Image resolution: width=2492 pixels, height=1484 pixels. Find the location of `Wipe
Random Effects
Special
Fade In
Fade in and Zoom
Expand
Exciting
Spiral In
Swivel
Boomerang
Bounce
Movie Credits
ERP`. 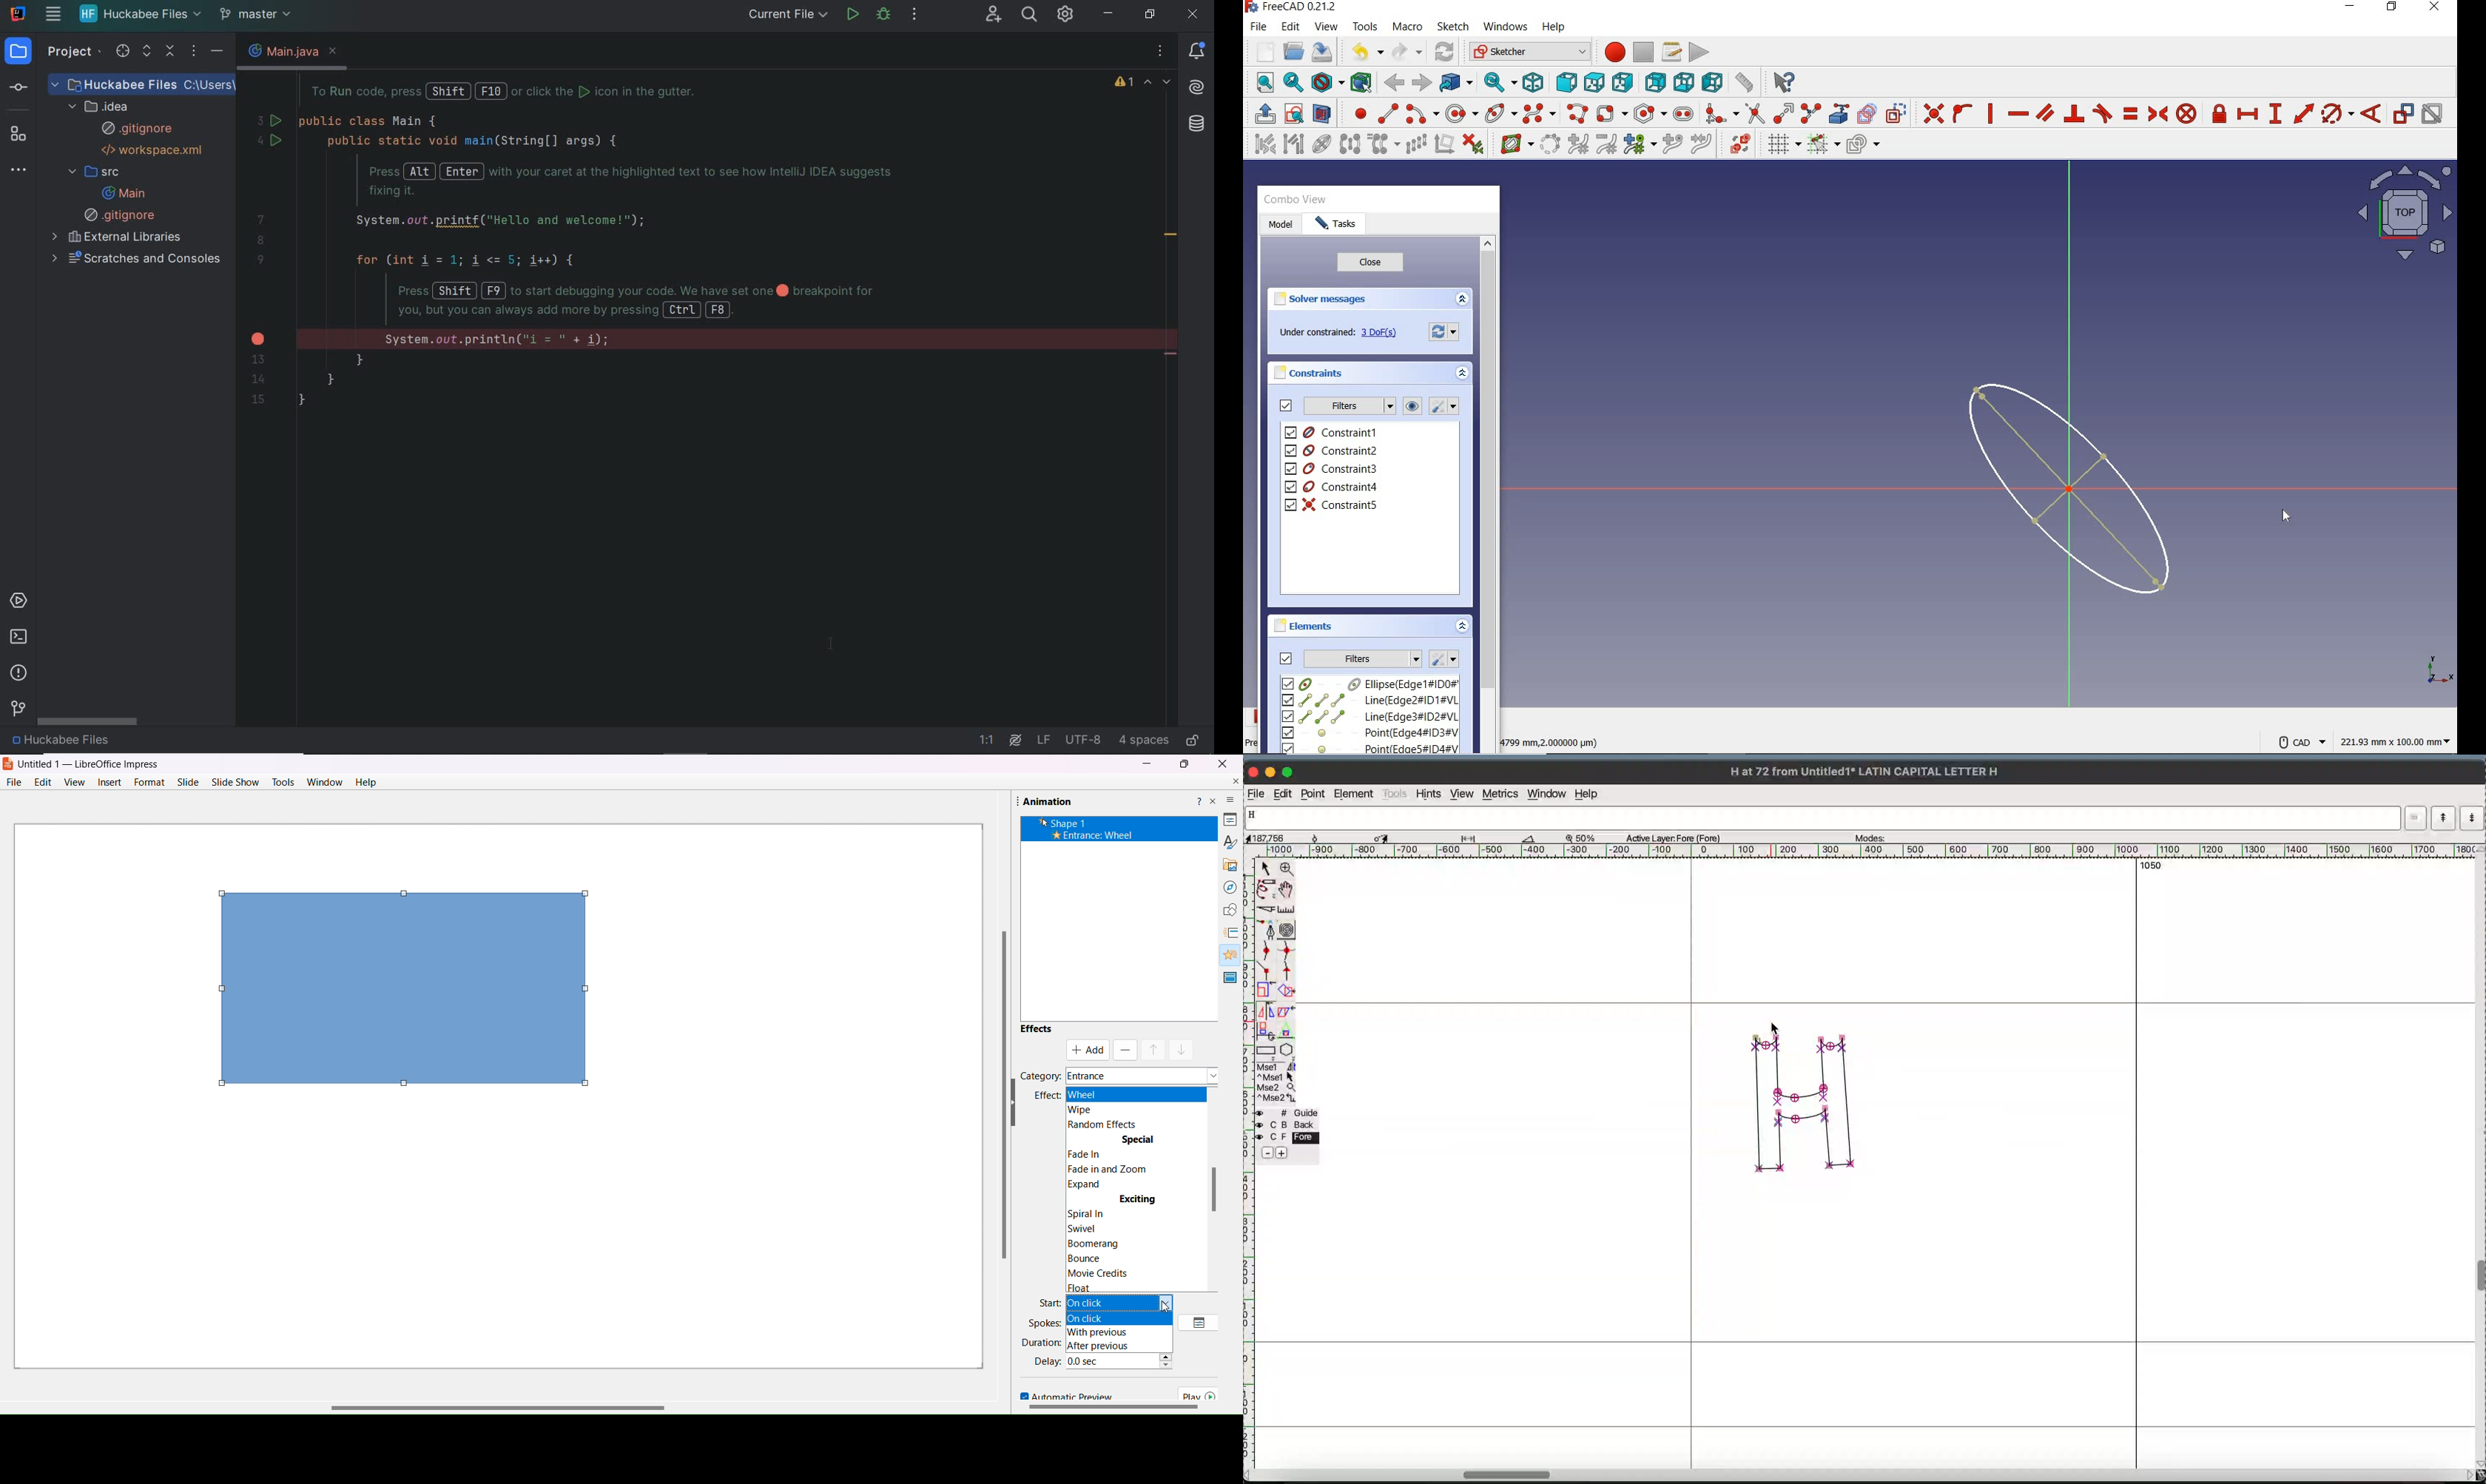

Wipe
Random Effects
Special
Fade In
Fade in and Zoom
Expand
Exciting
Spiral In
Swivel
Boomerang
Bounce
Movie Credits
ERP is located at coordinates (1133, 1190).